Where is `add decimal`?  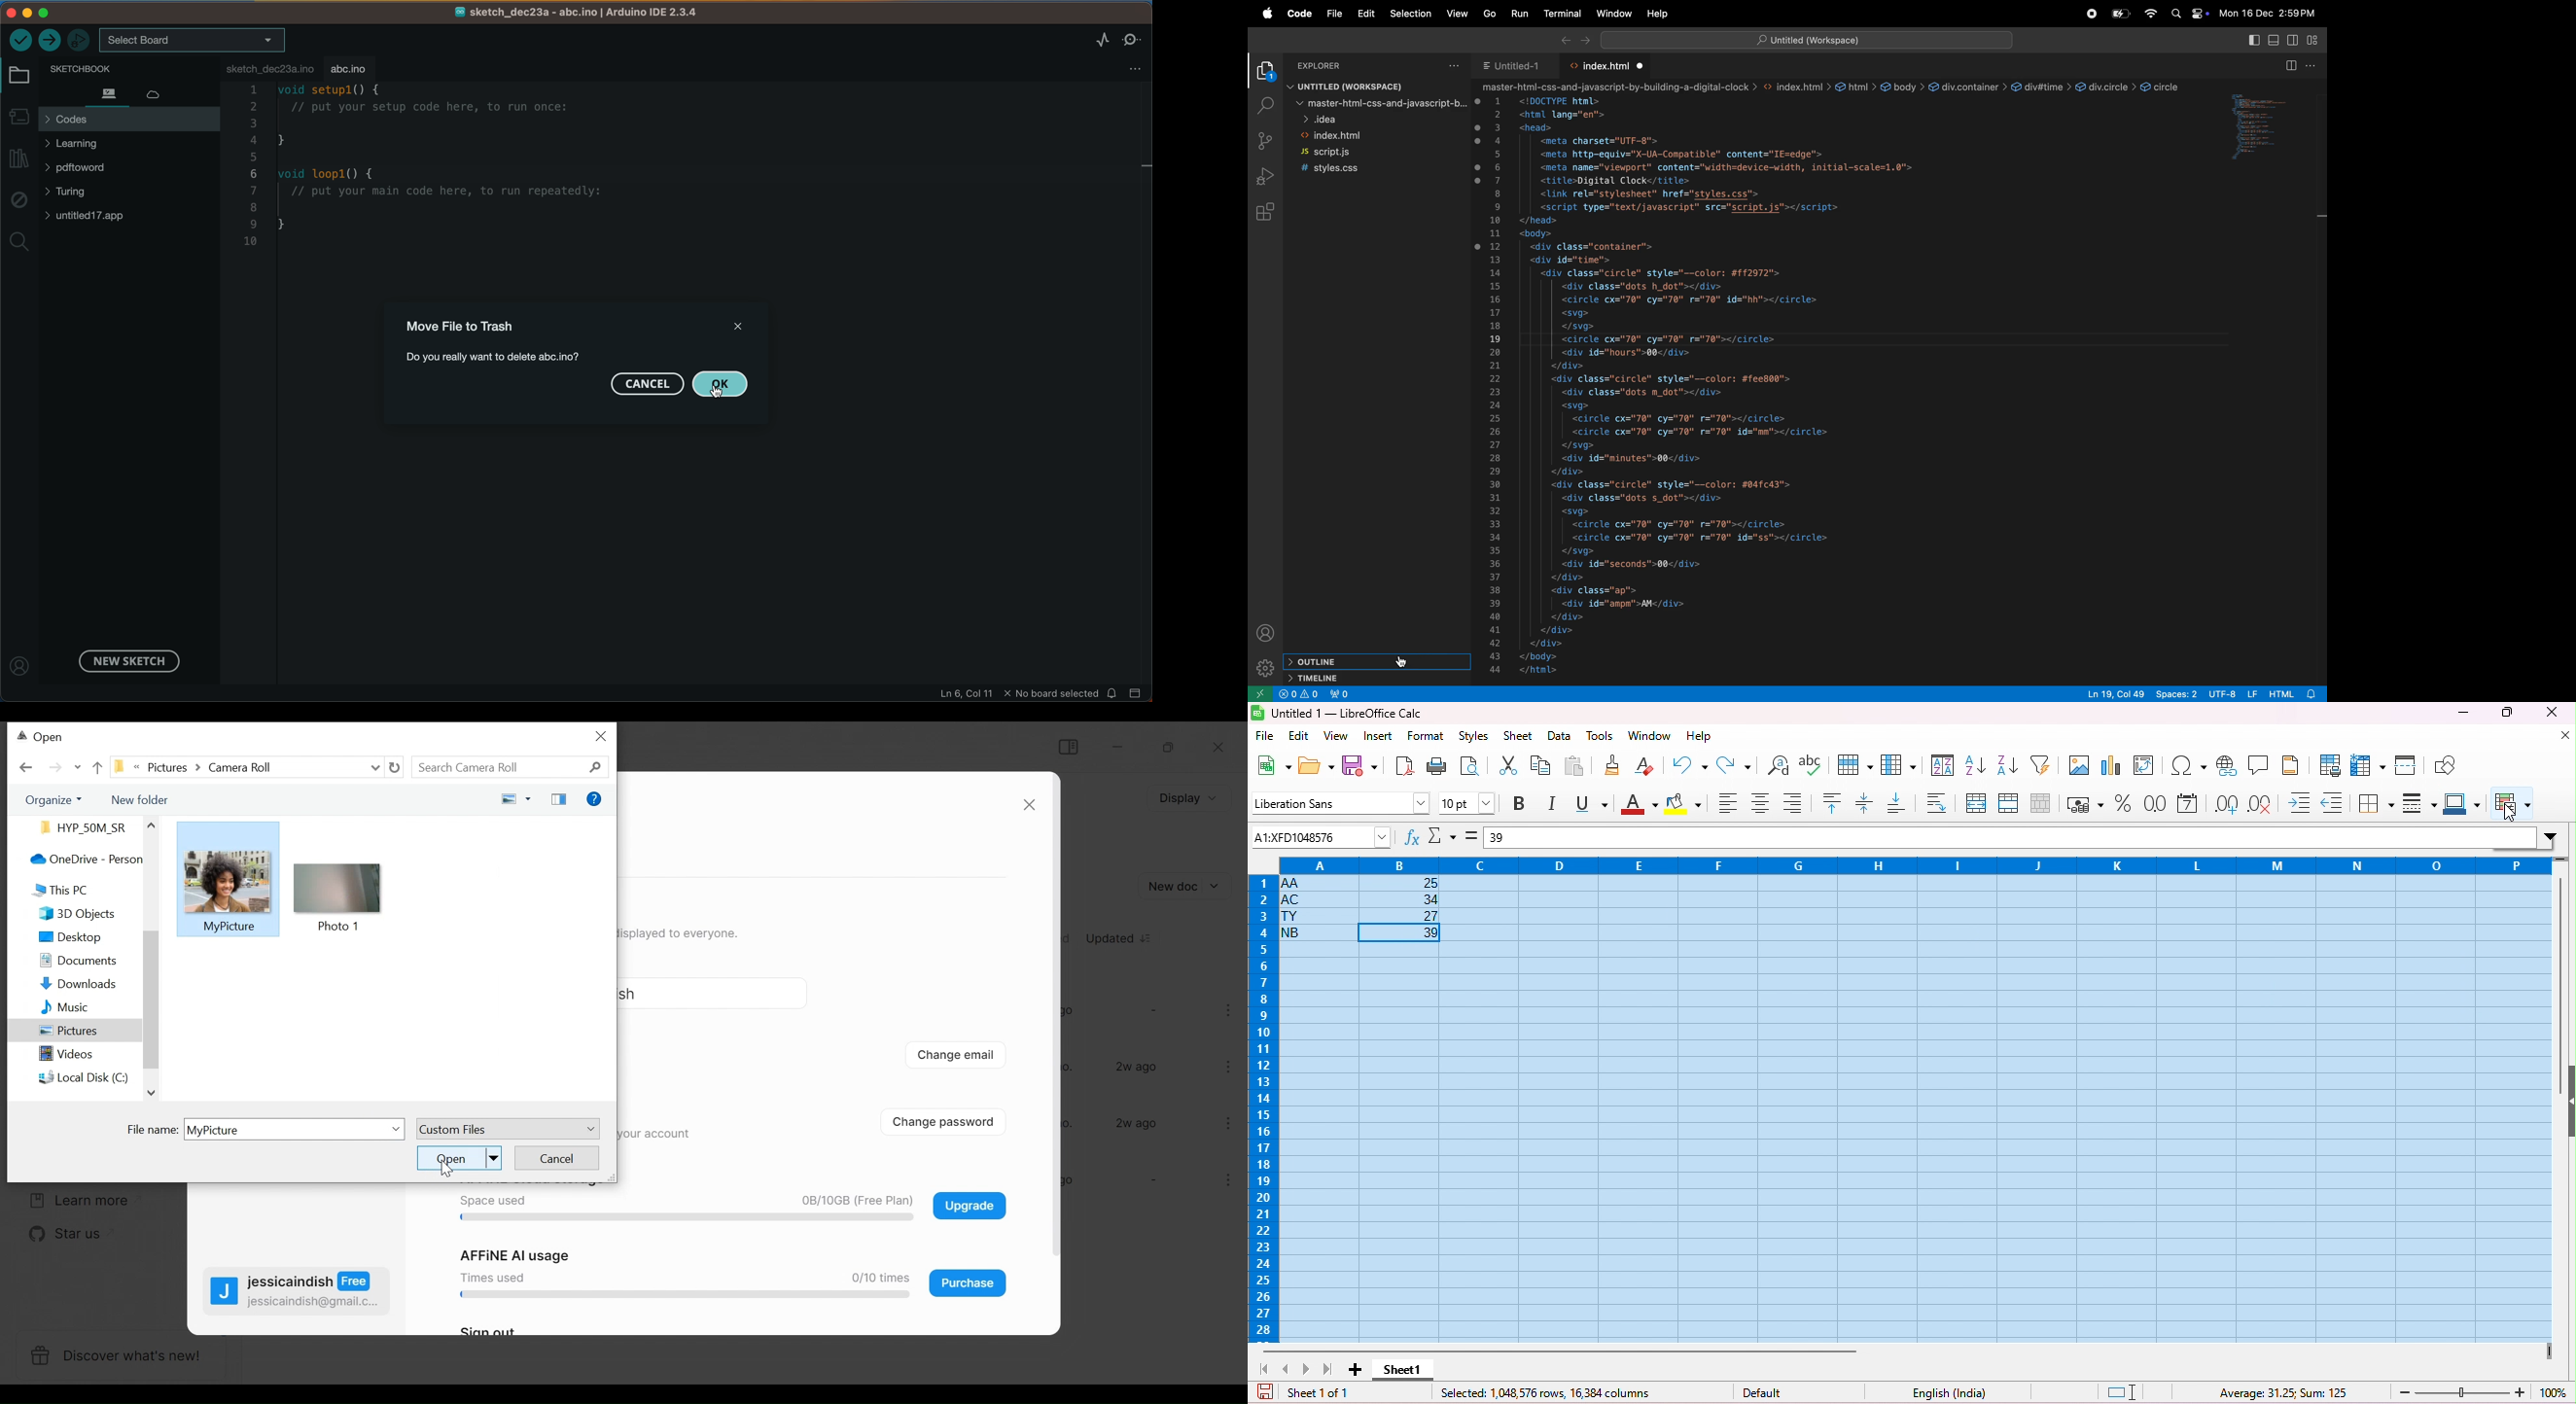
add decimal is located at coordinates (2226, 804).